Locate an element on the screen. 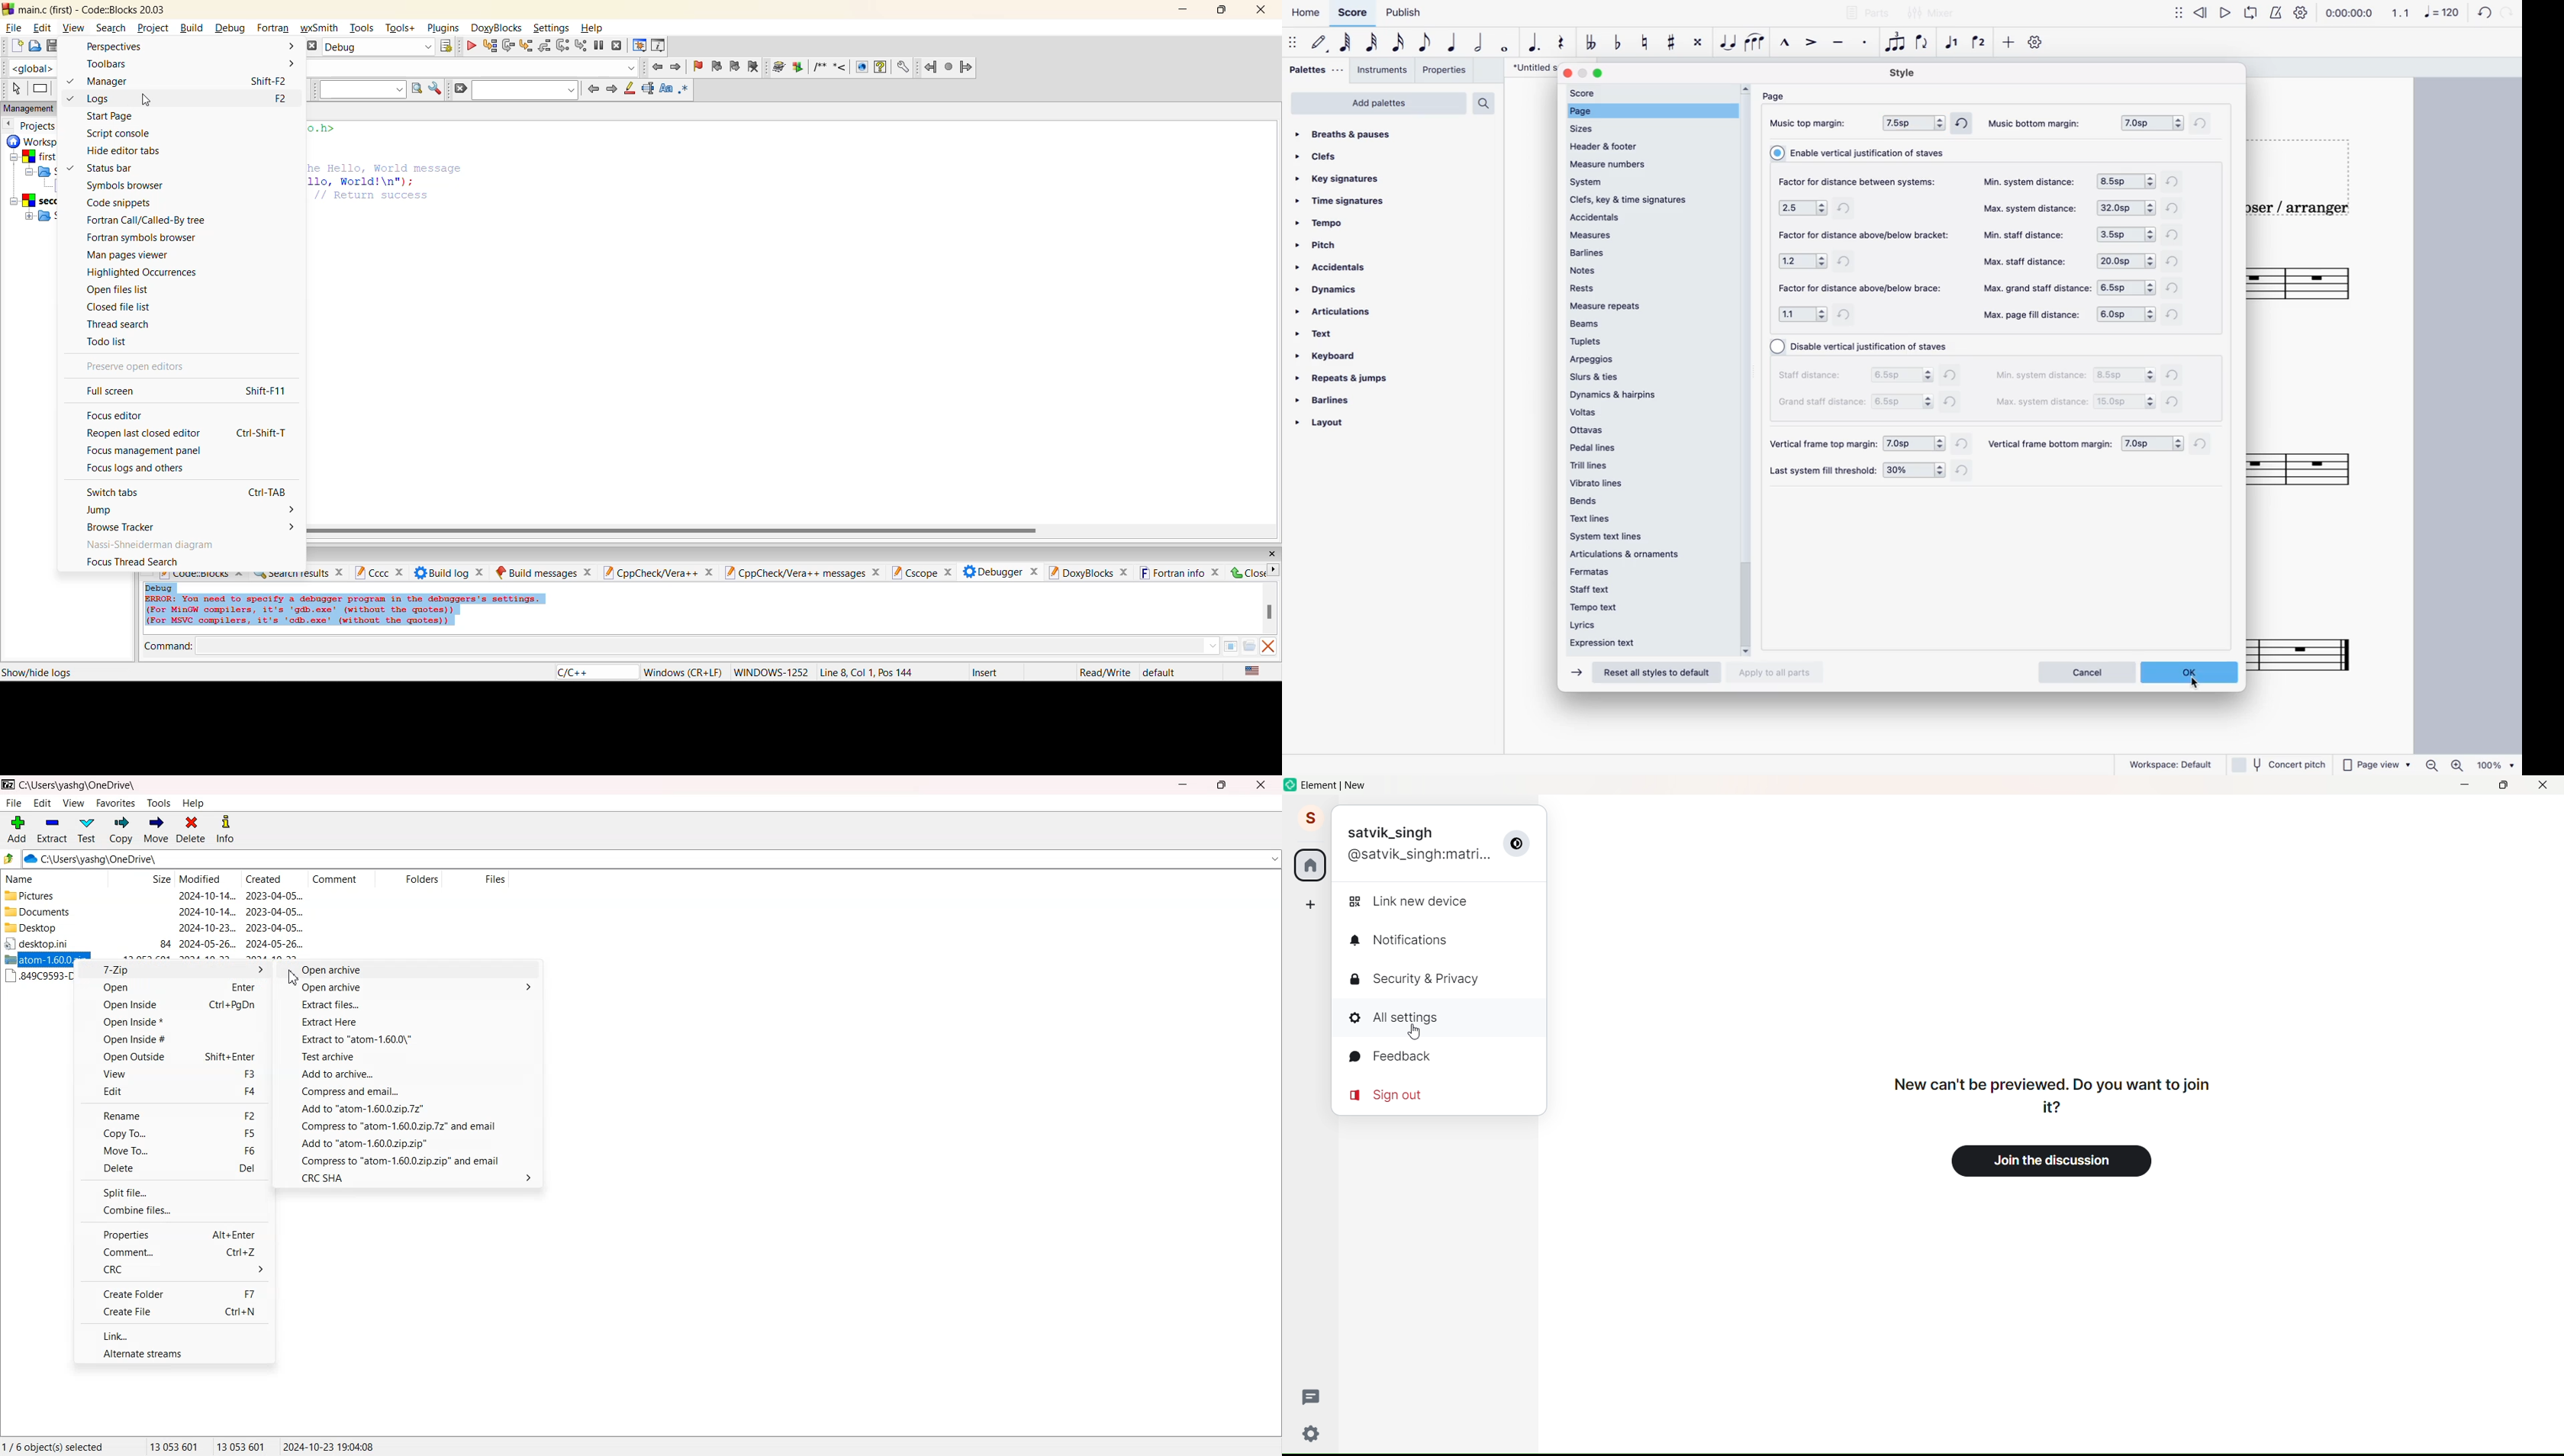  header & footer is located at coordinates (1620, 145).